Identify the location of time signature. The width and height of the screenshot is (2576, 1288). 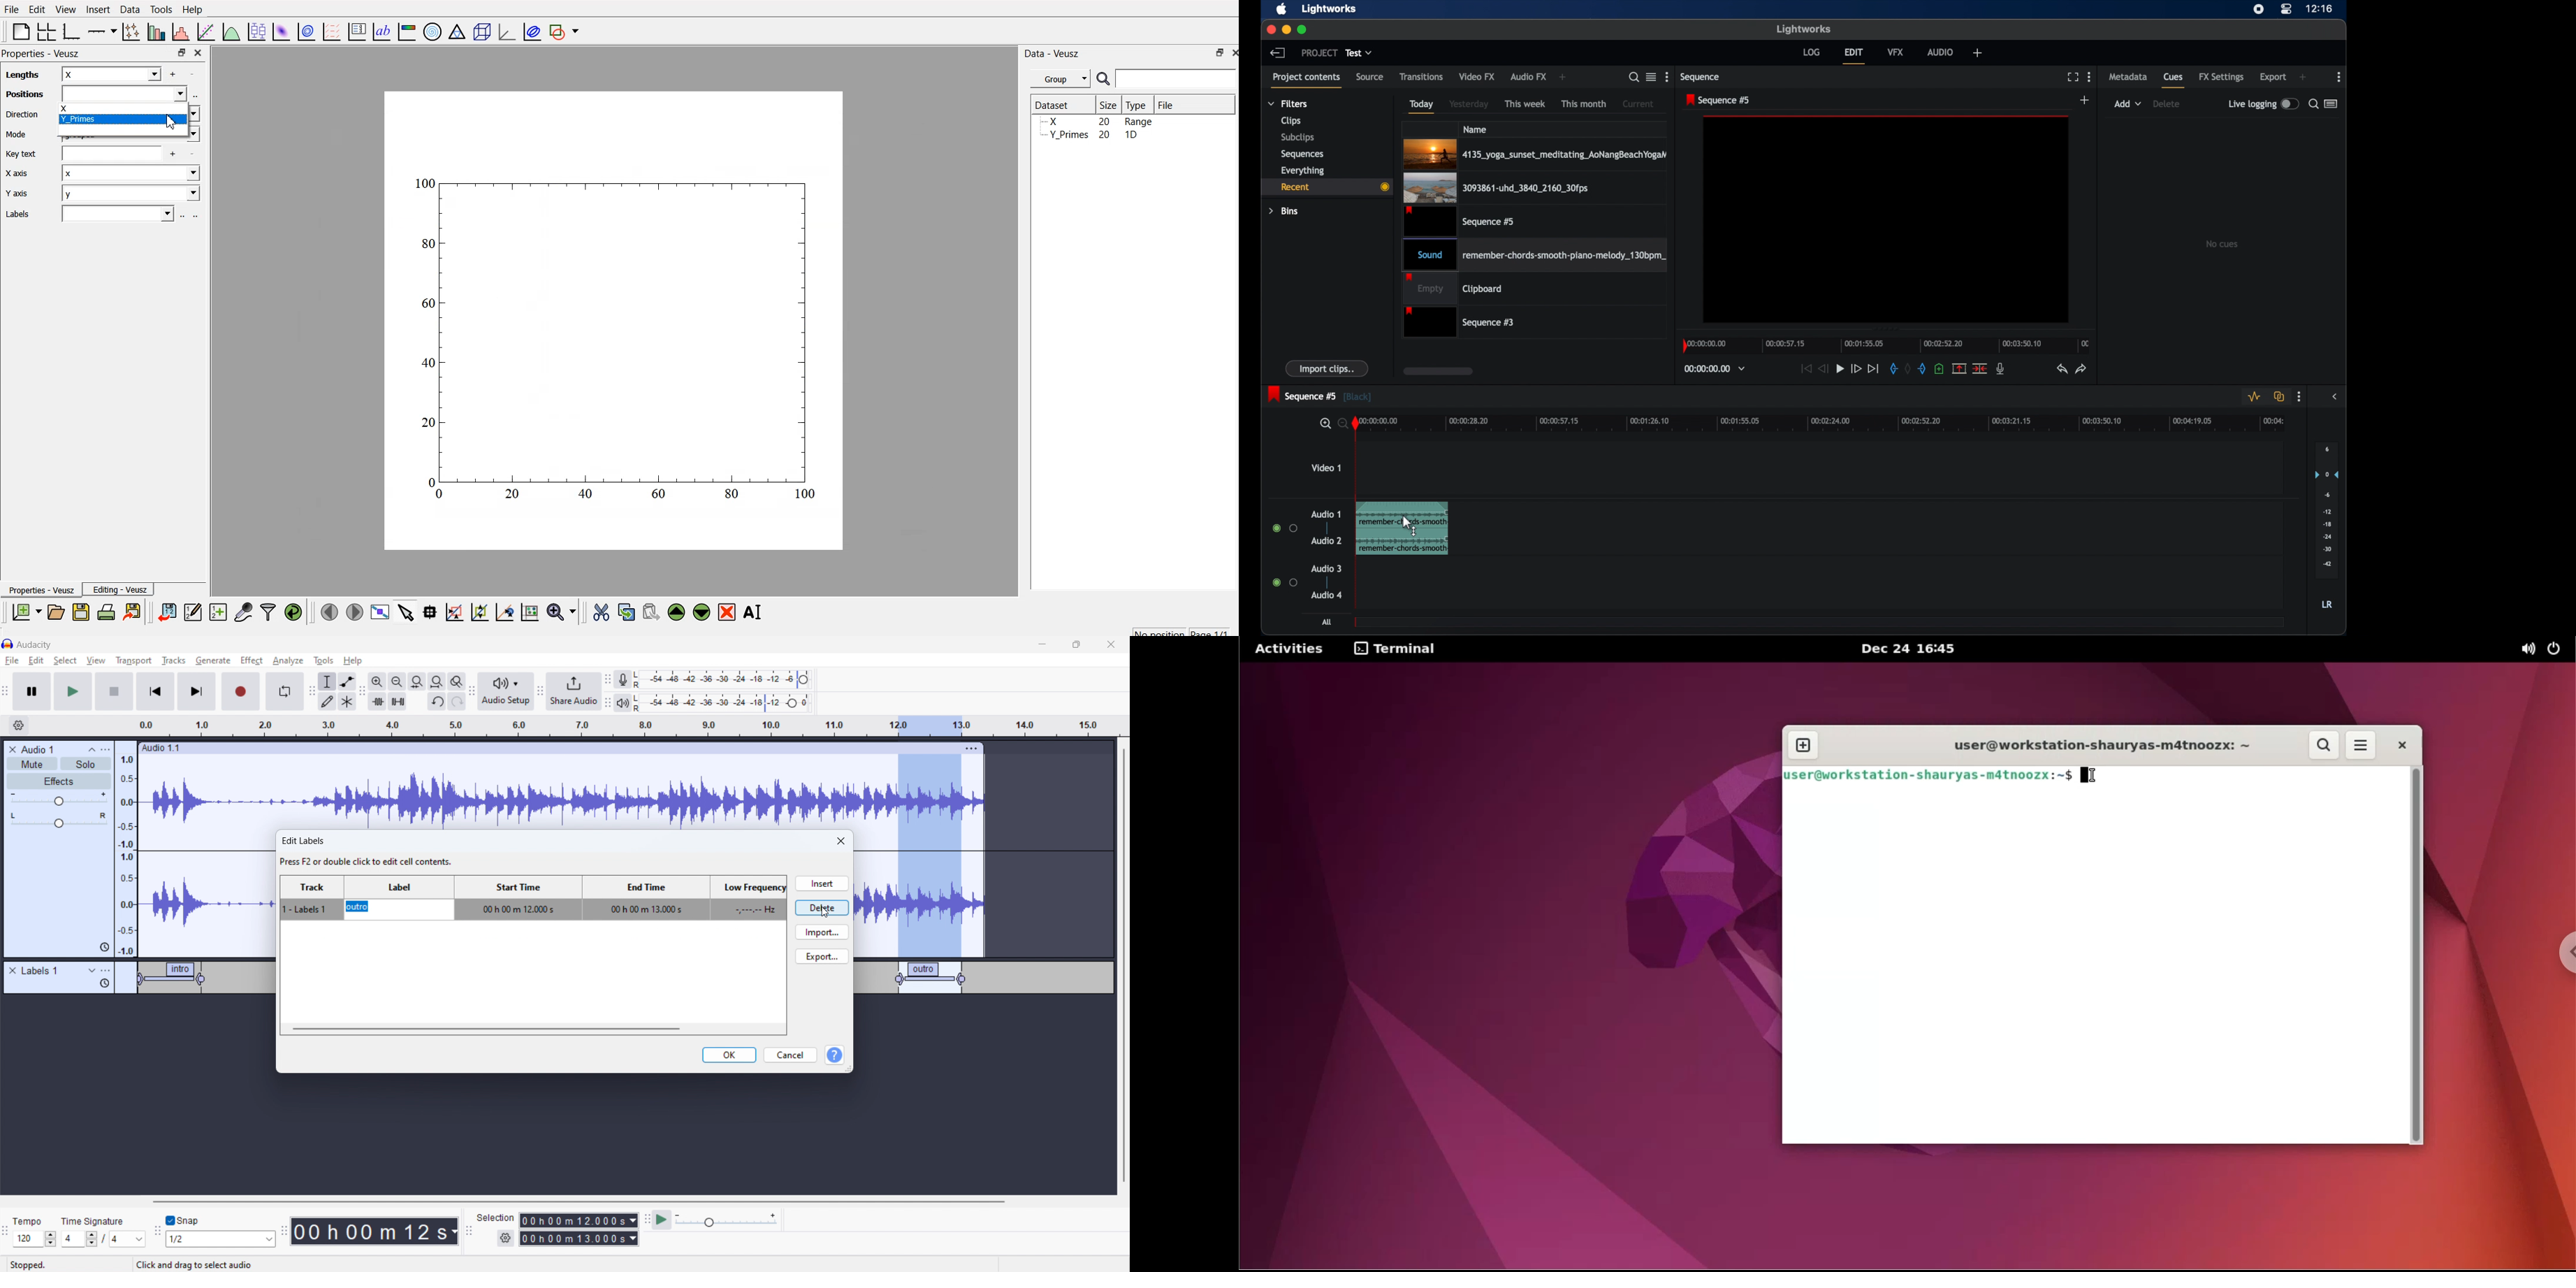
(94, 1221).